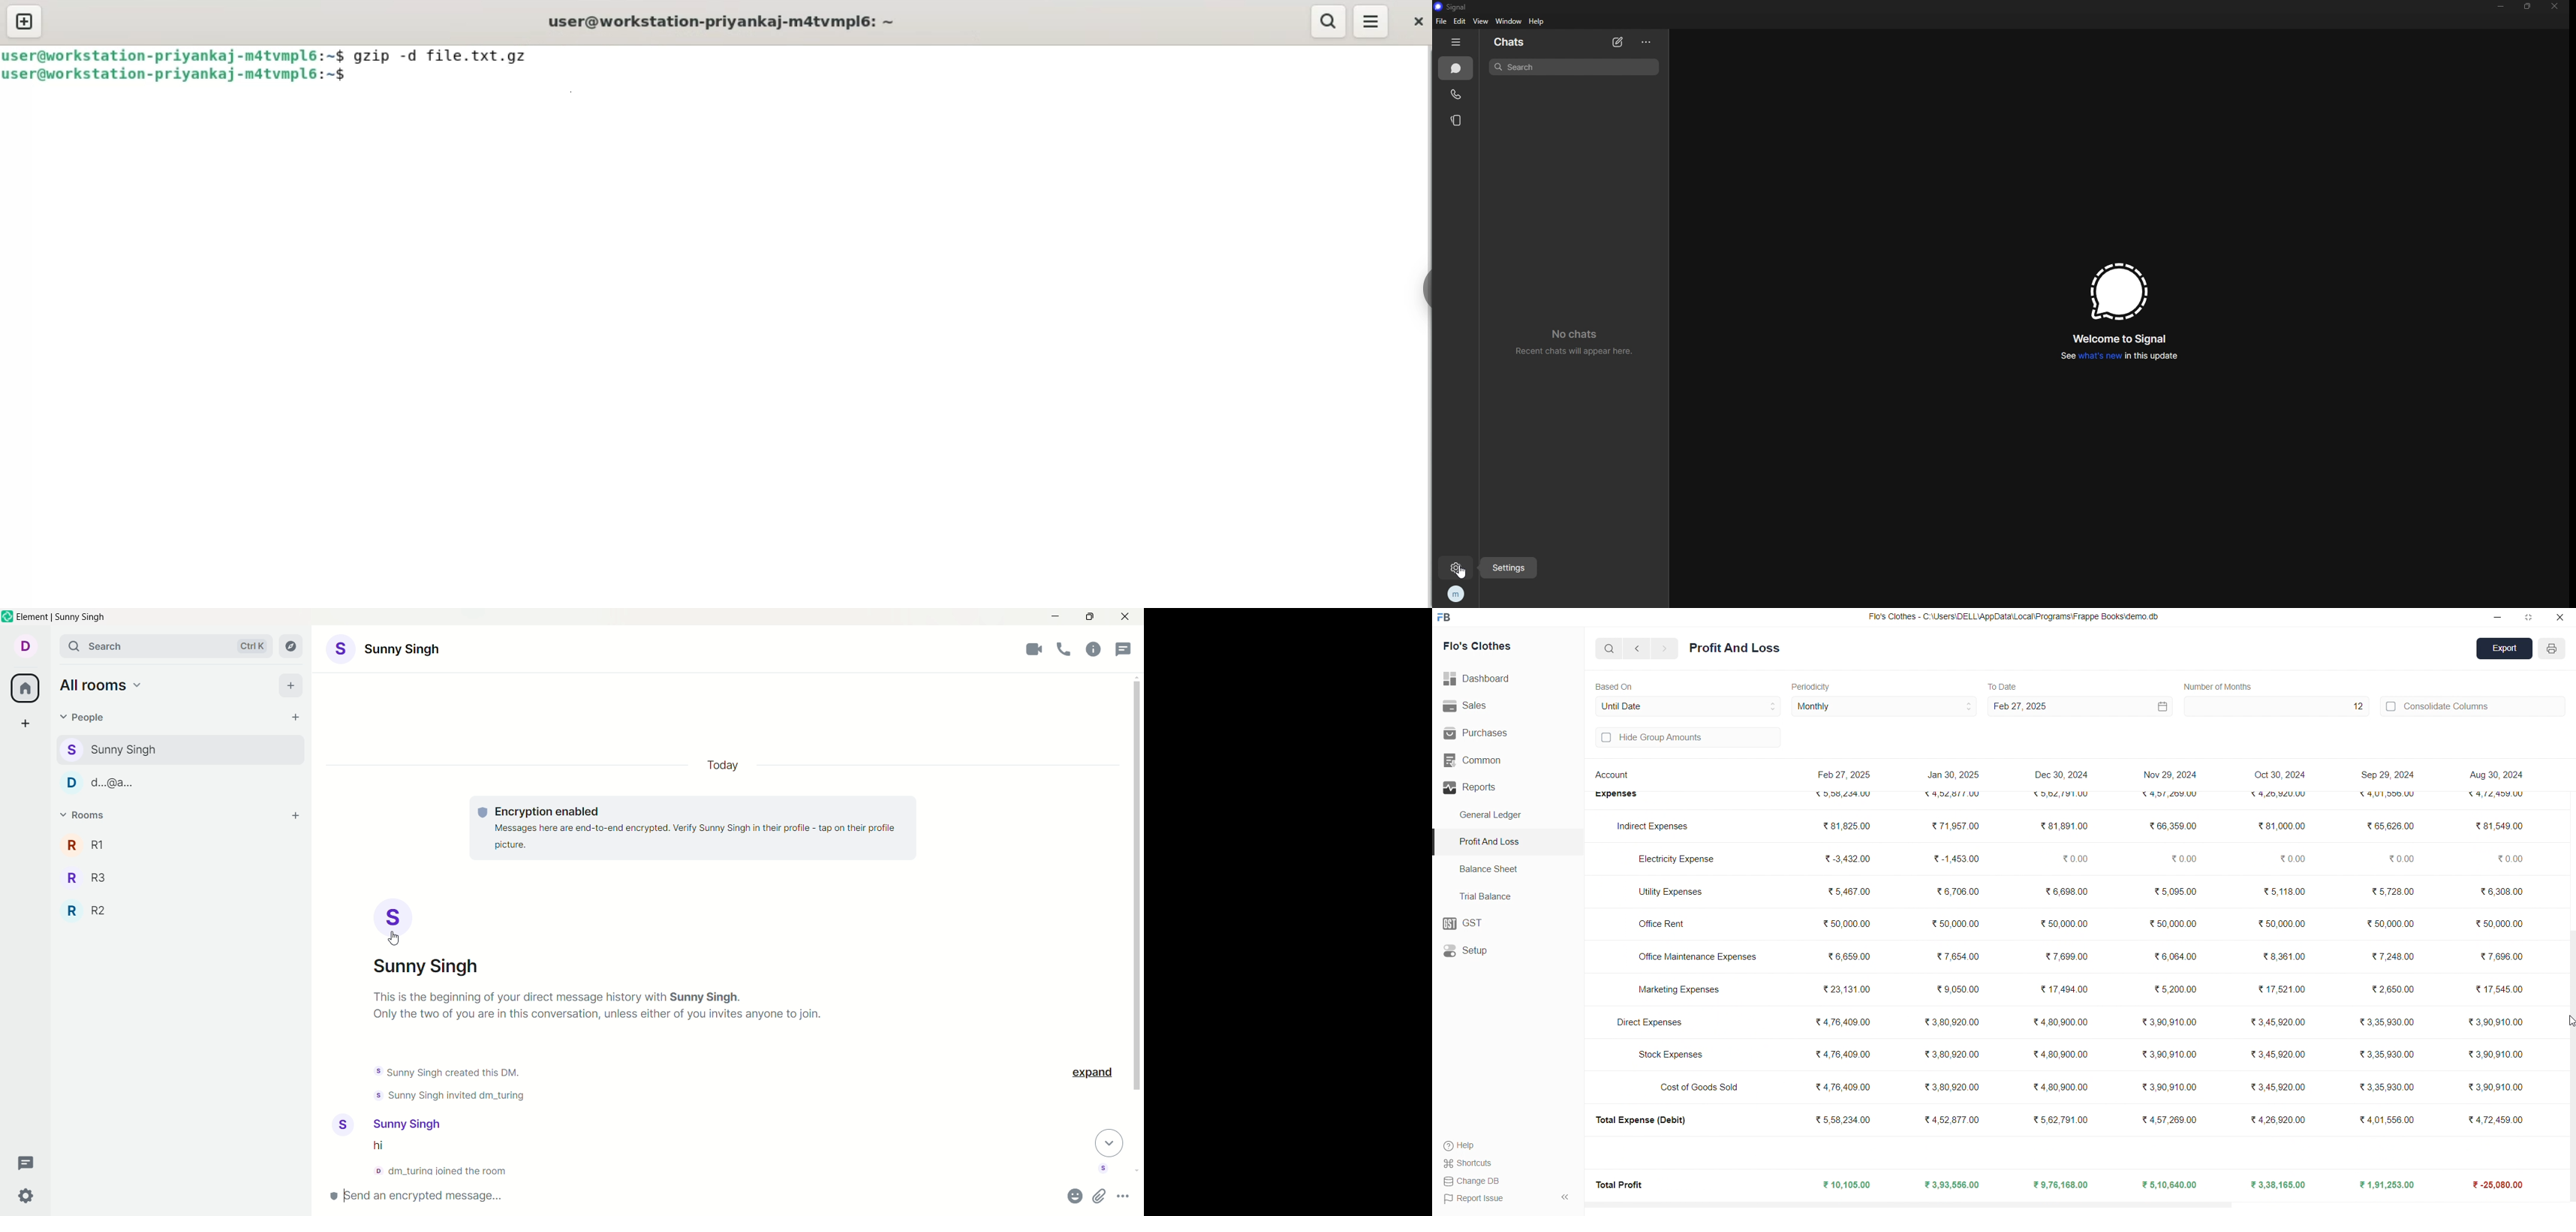 This screenshot has width=2576, height=1232. Describe the element at coordinates (64, 618) in the screenshot. I see `element` at that location.